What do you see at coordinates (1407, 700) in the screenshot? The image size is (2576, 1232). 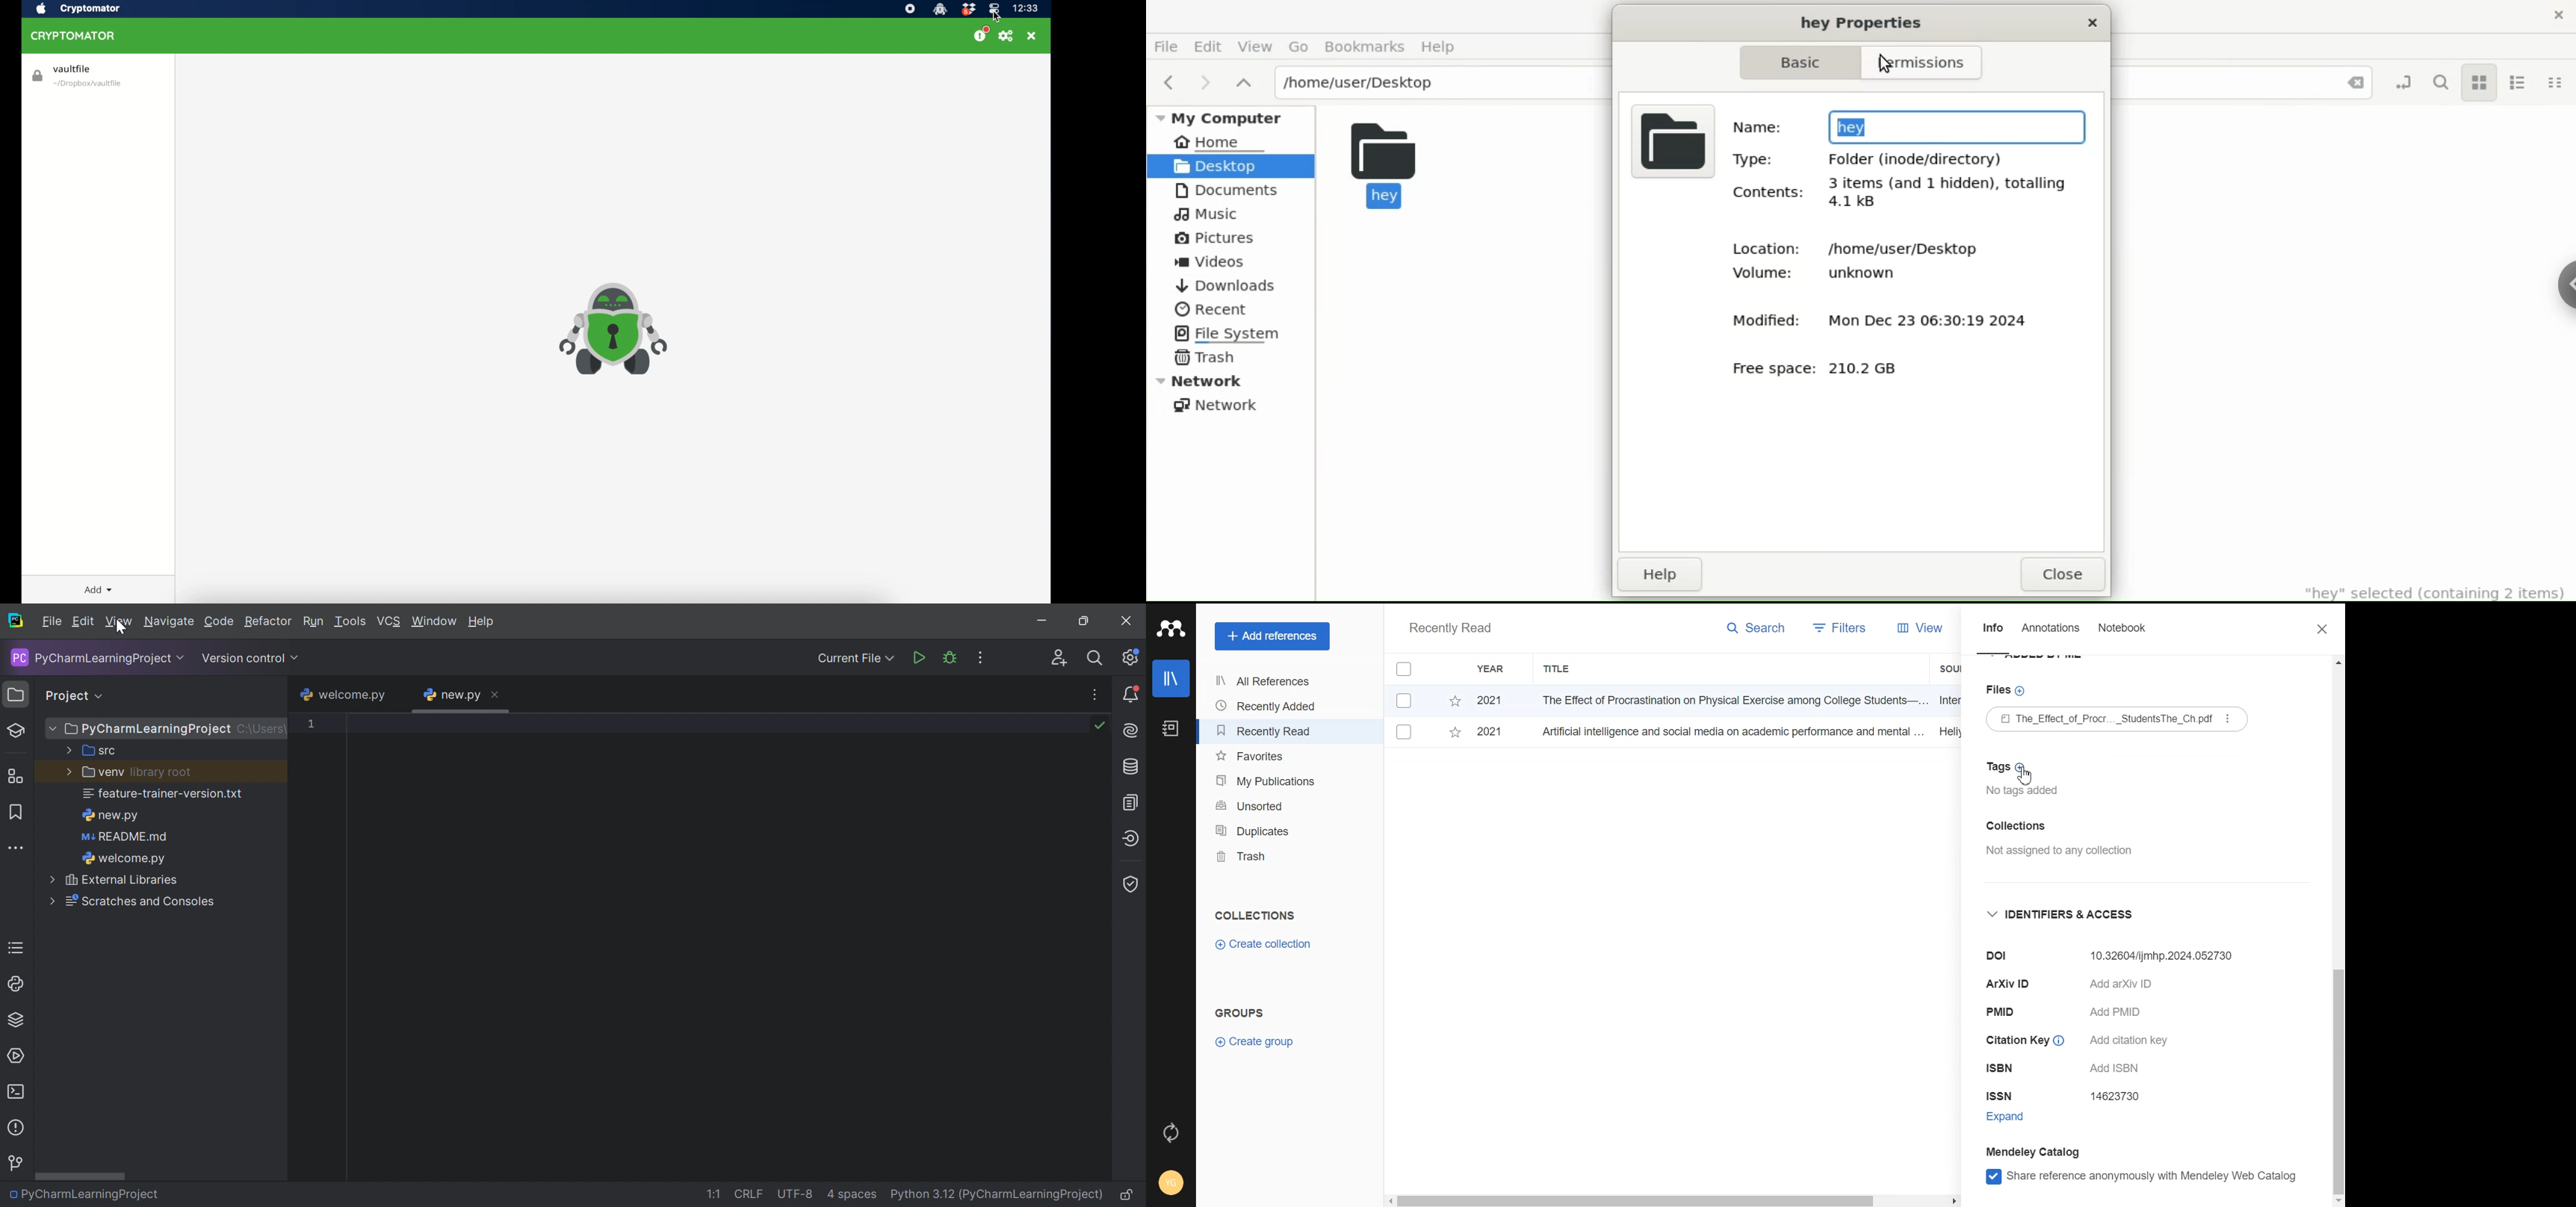 I see `Checkbox` at bounding box center [1407, 700].